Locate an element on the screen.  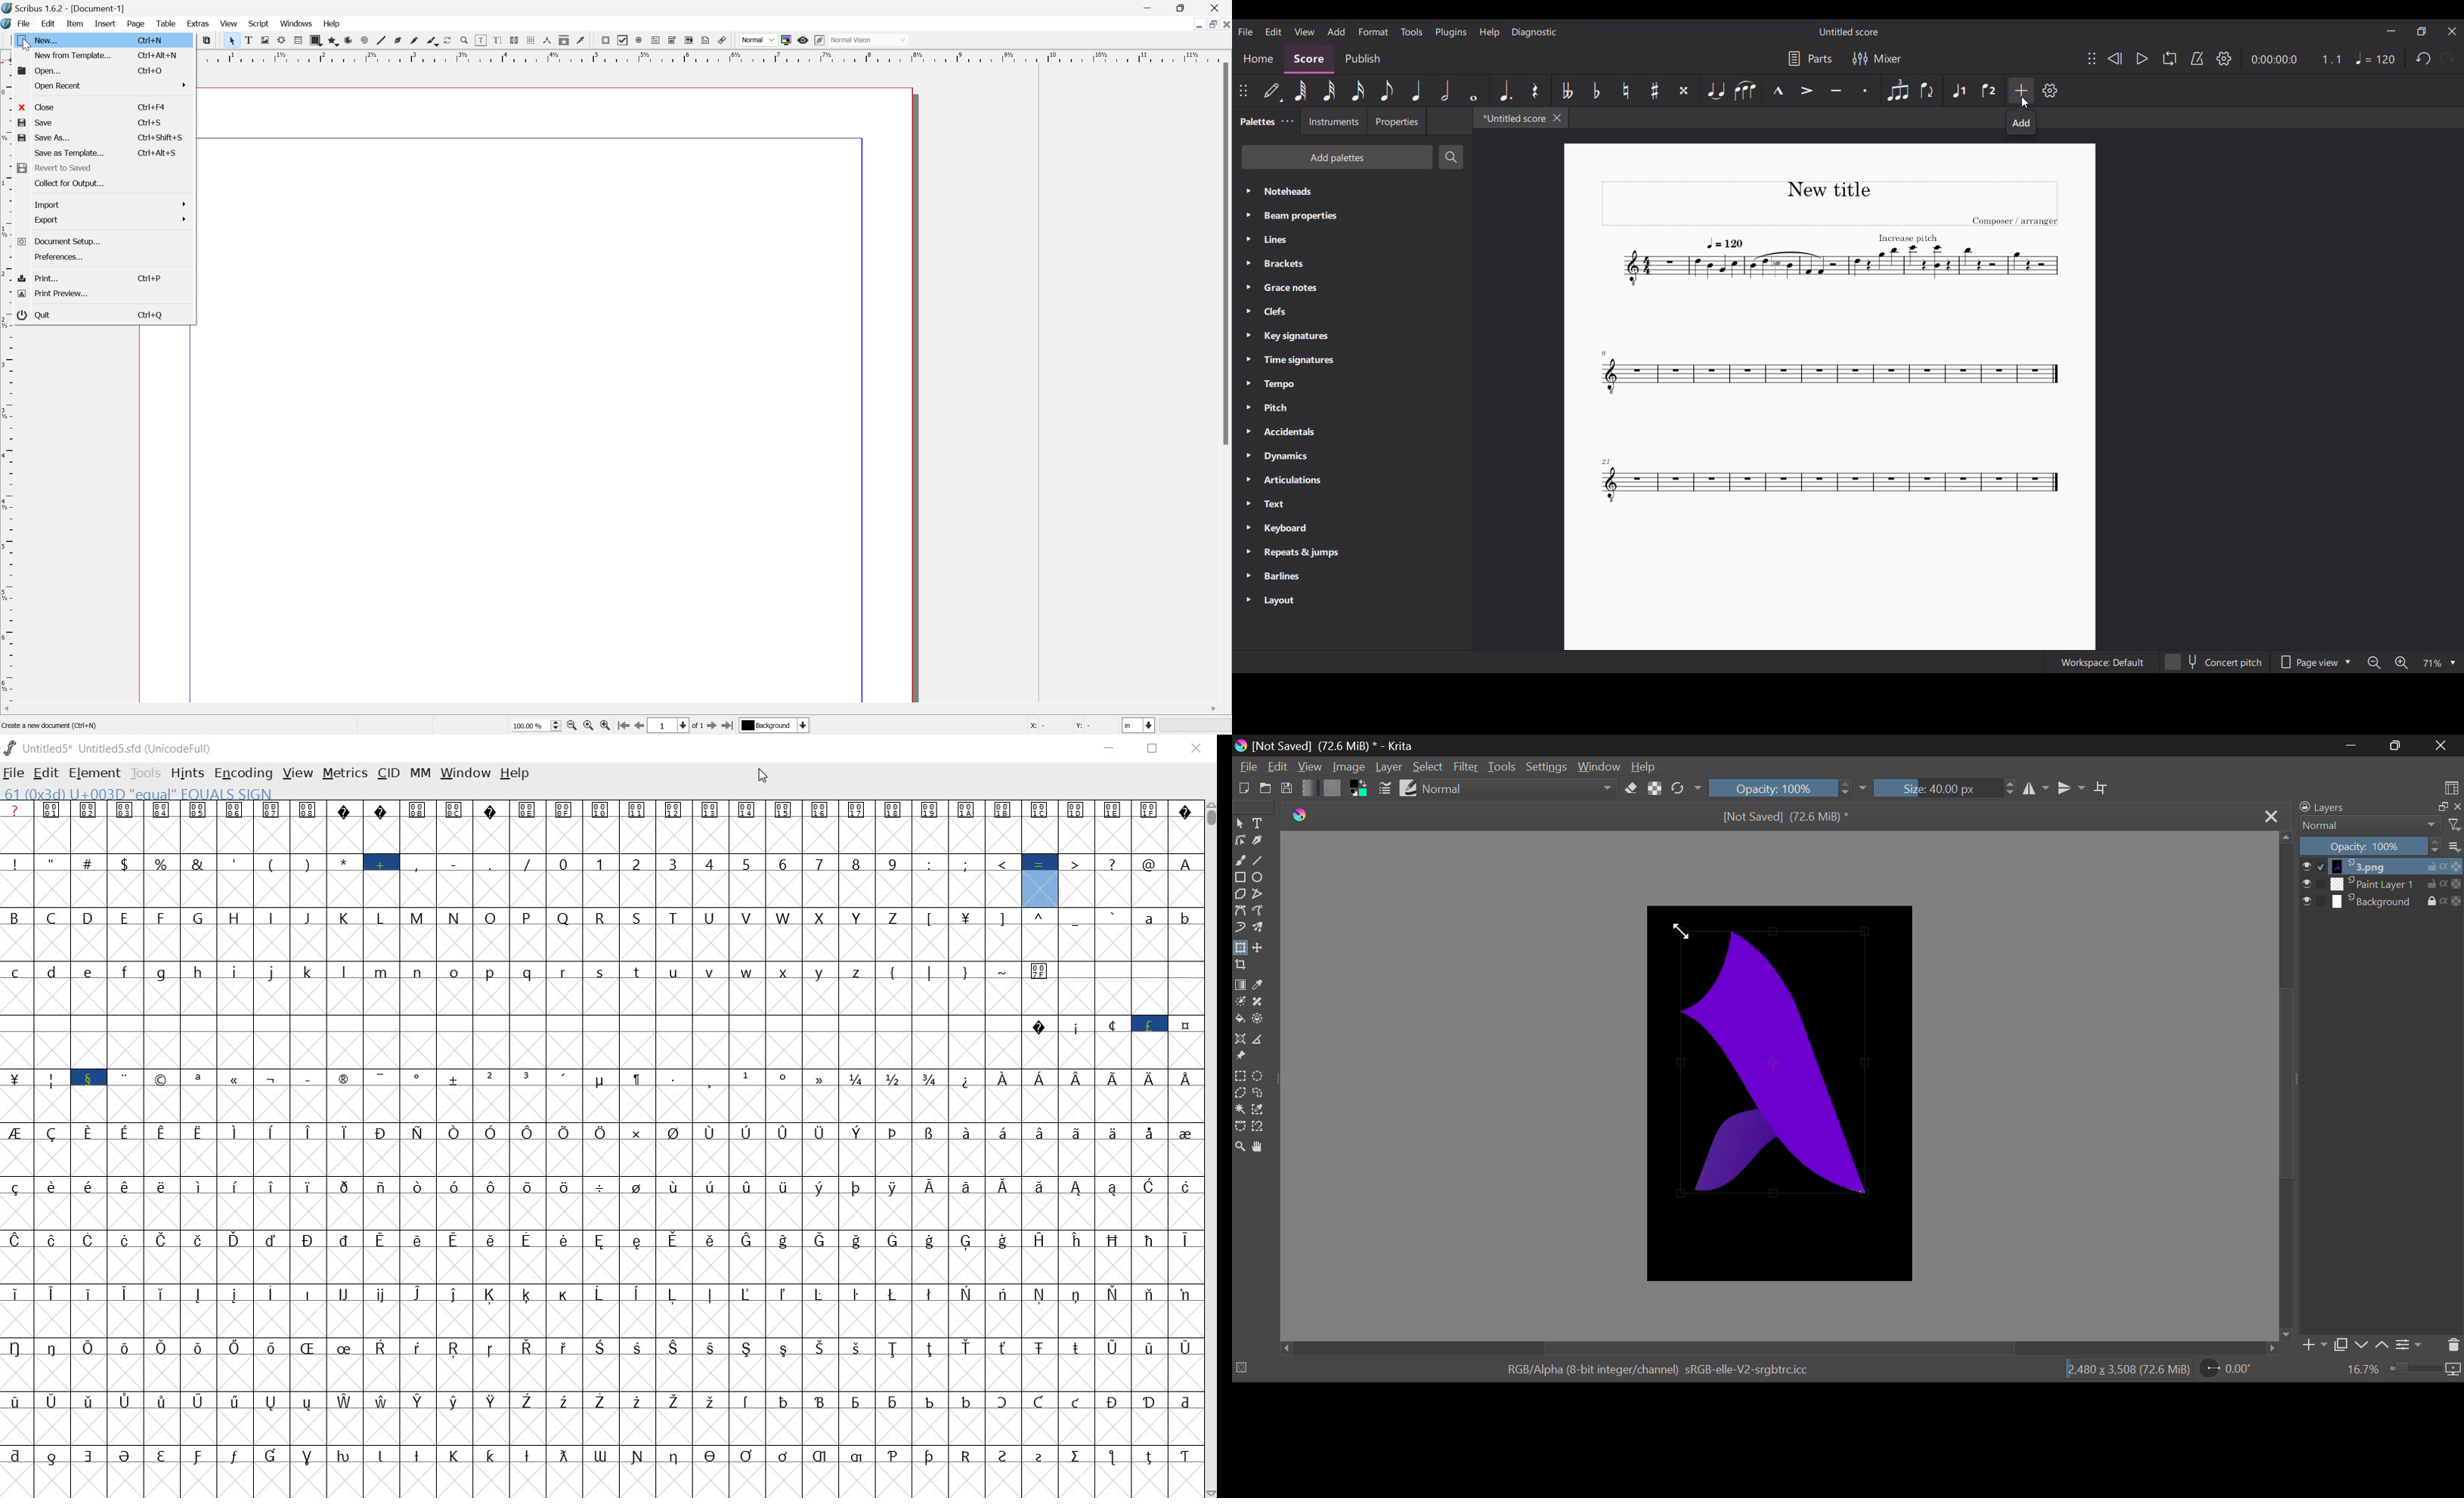
Scroll Bar is located at coordinates (1779, 1347).